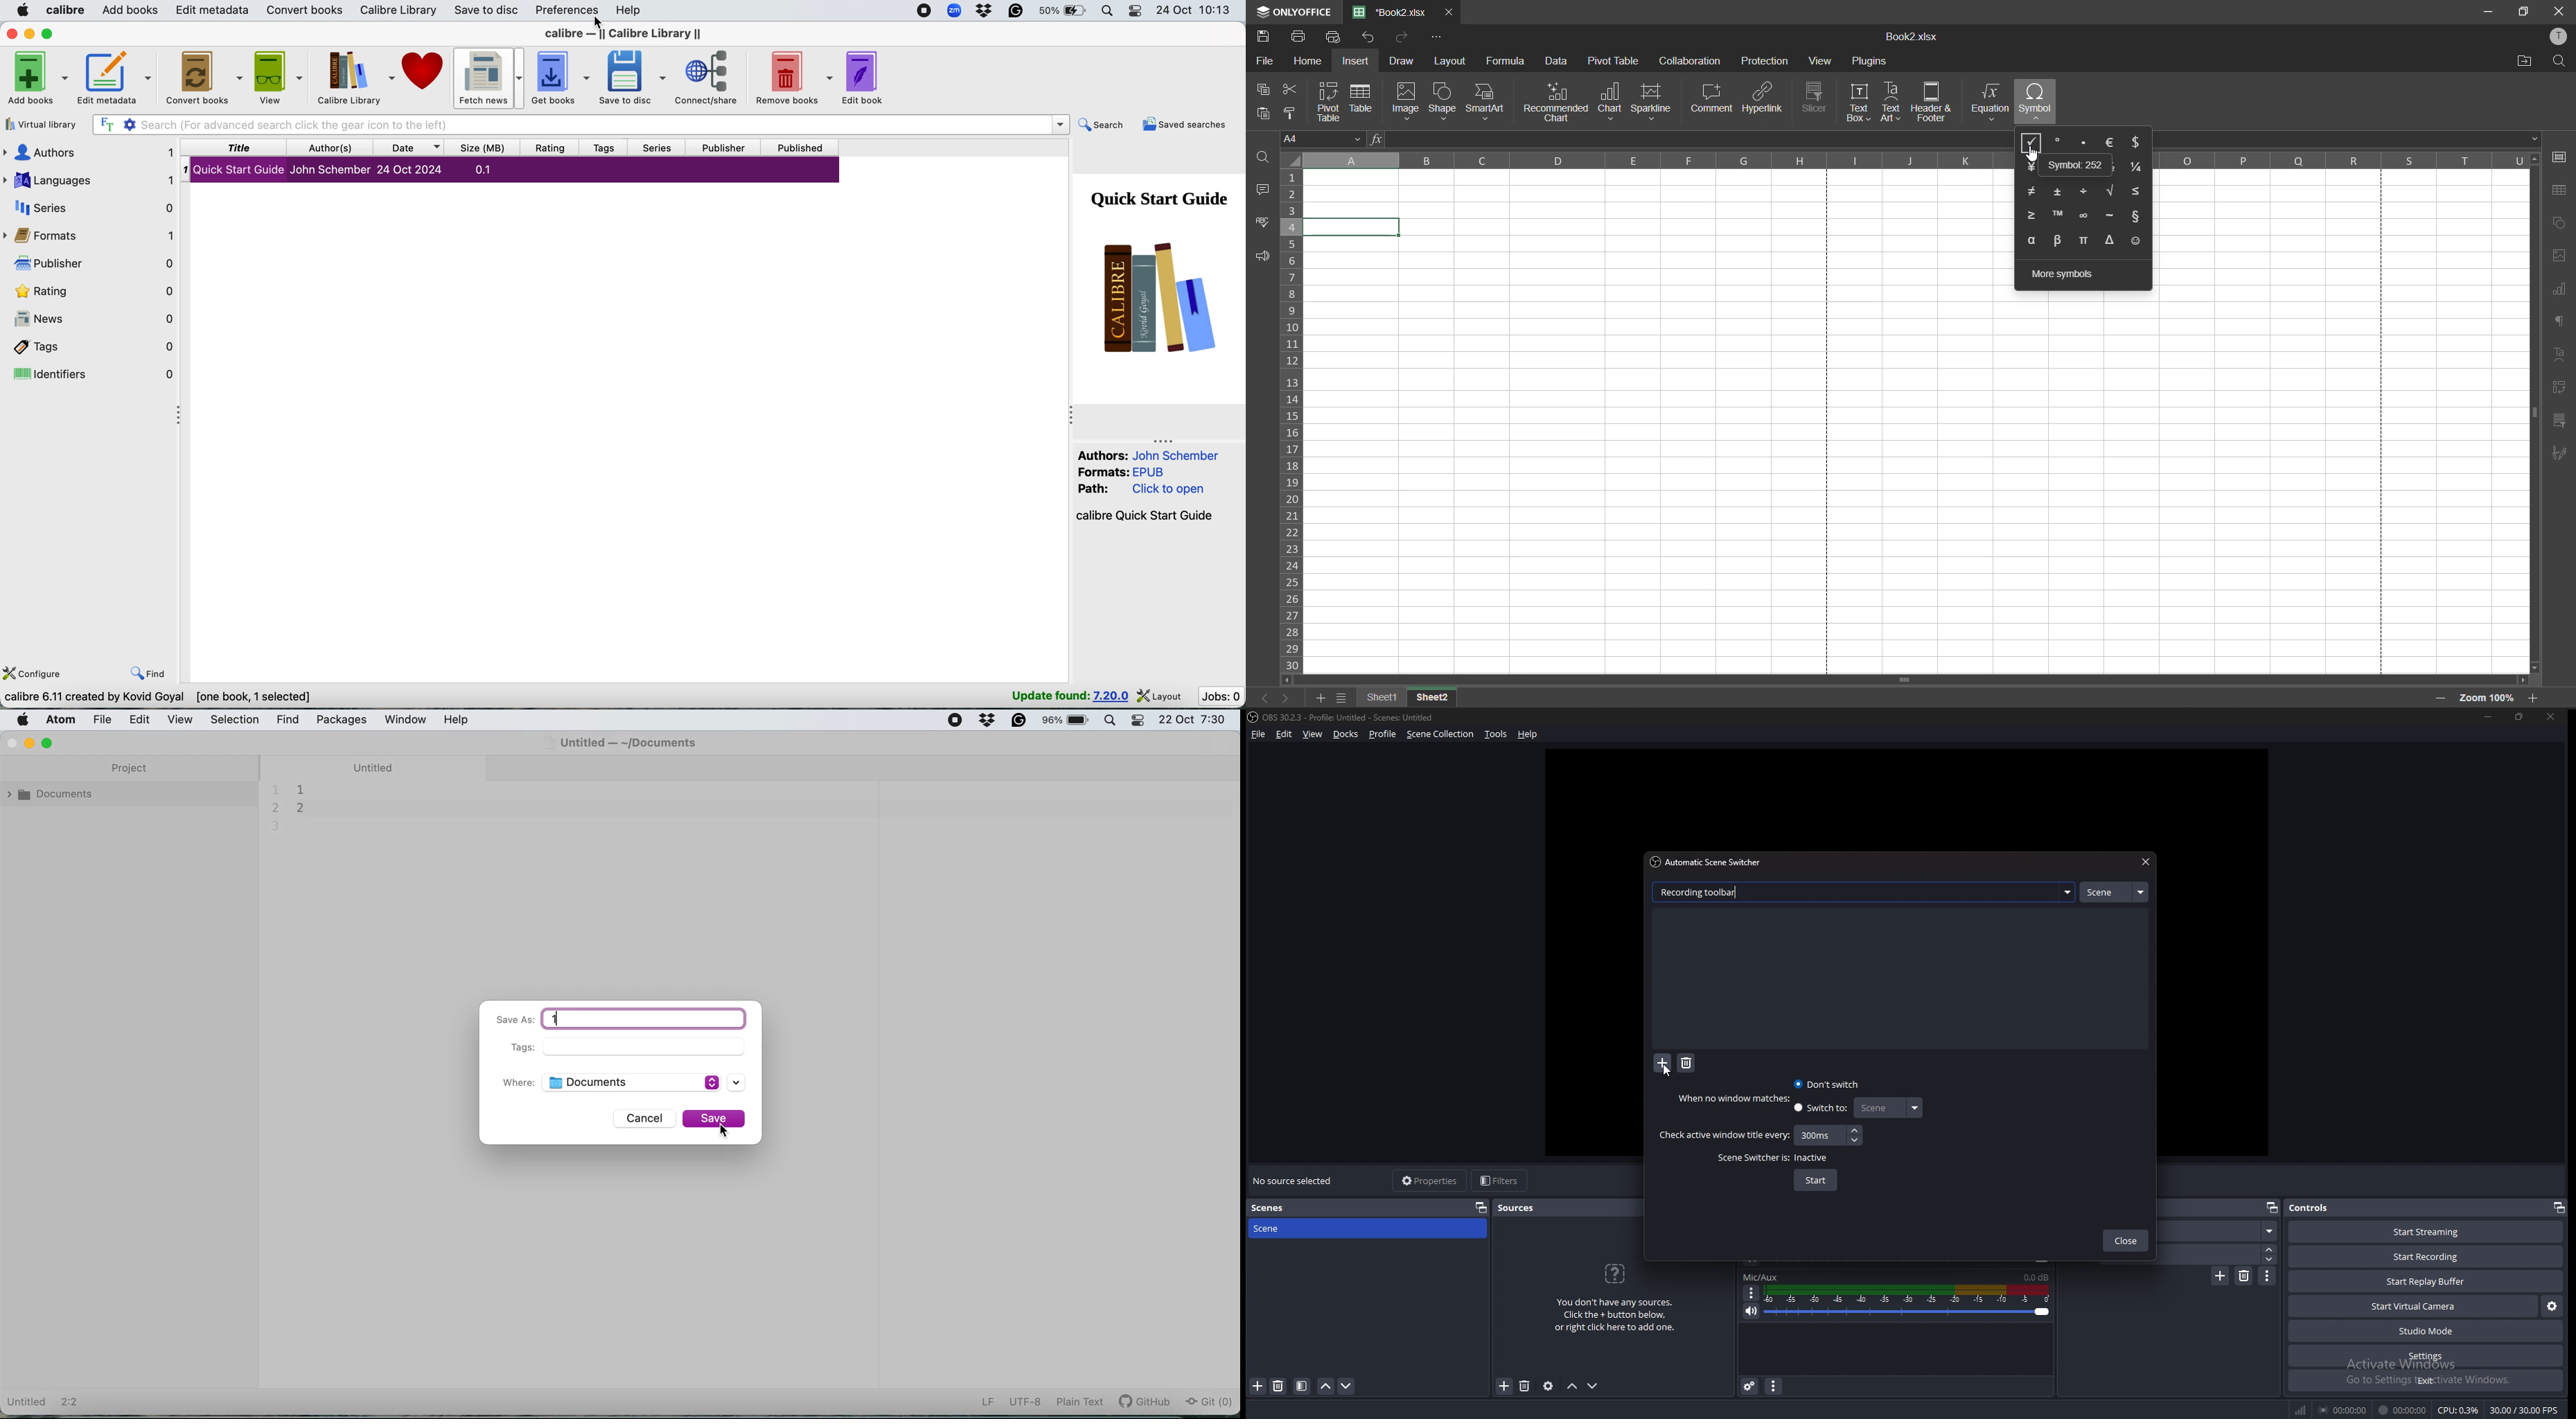 Image resolution: width=2576 pixels, height=1428 pixels. Describe the element at coordinates (1308, 62) in the screenshot. I see `home` at that location.